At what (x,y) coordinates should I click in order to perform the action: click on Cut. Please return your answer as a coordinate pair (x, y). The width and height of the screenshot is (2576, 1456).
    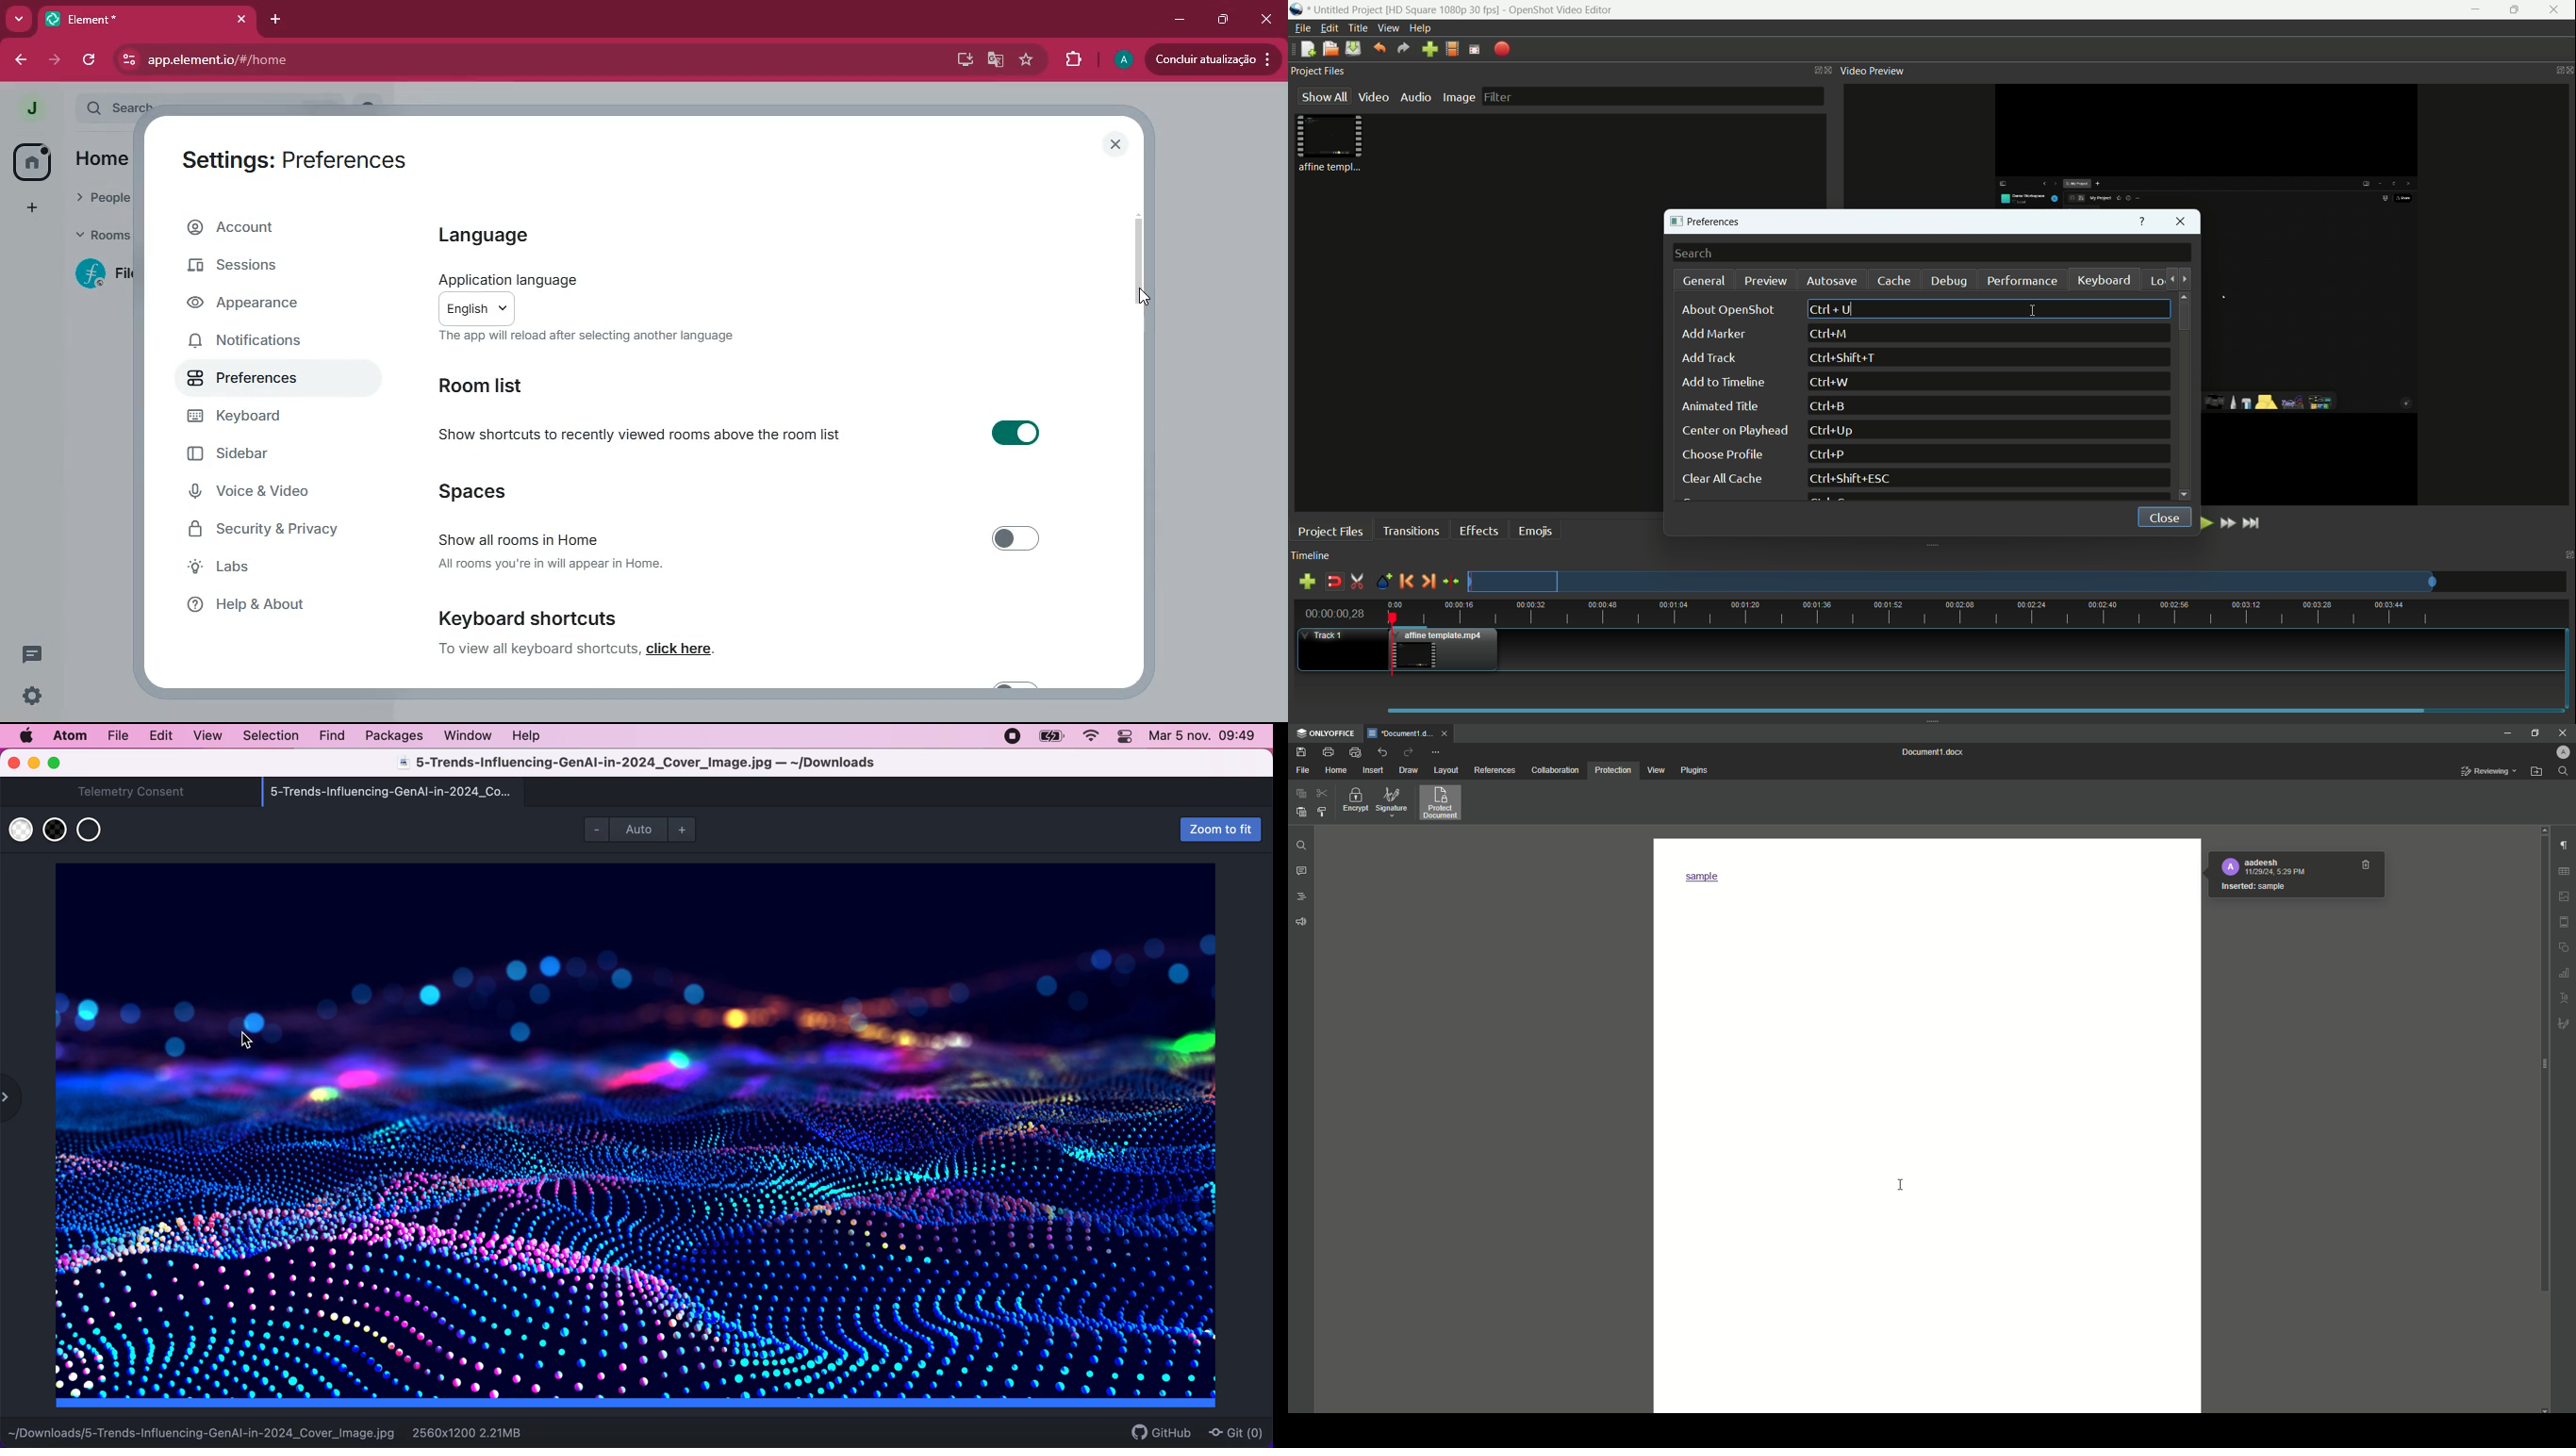
    Looking at the image, I should click on (1324, 795).